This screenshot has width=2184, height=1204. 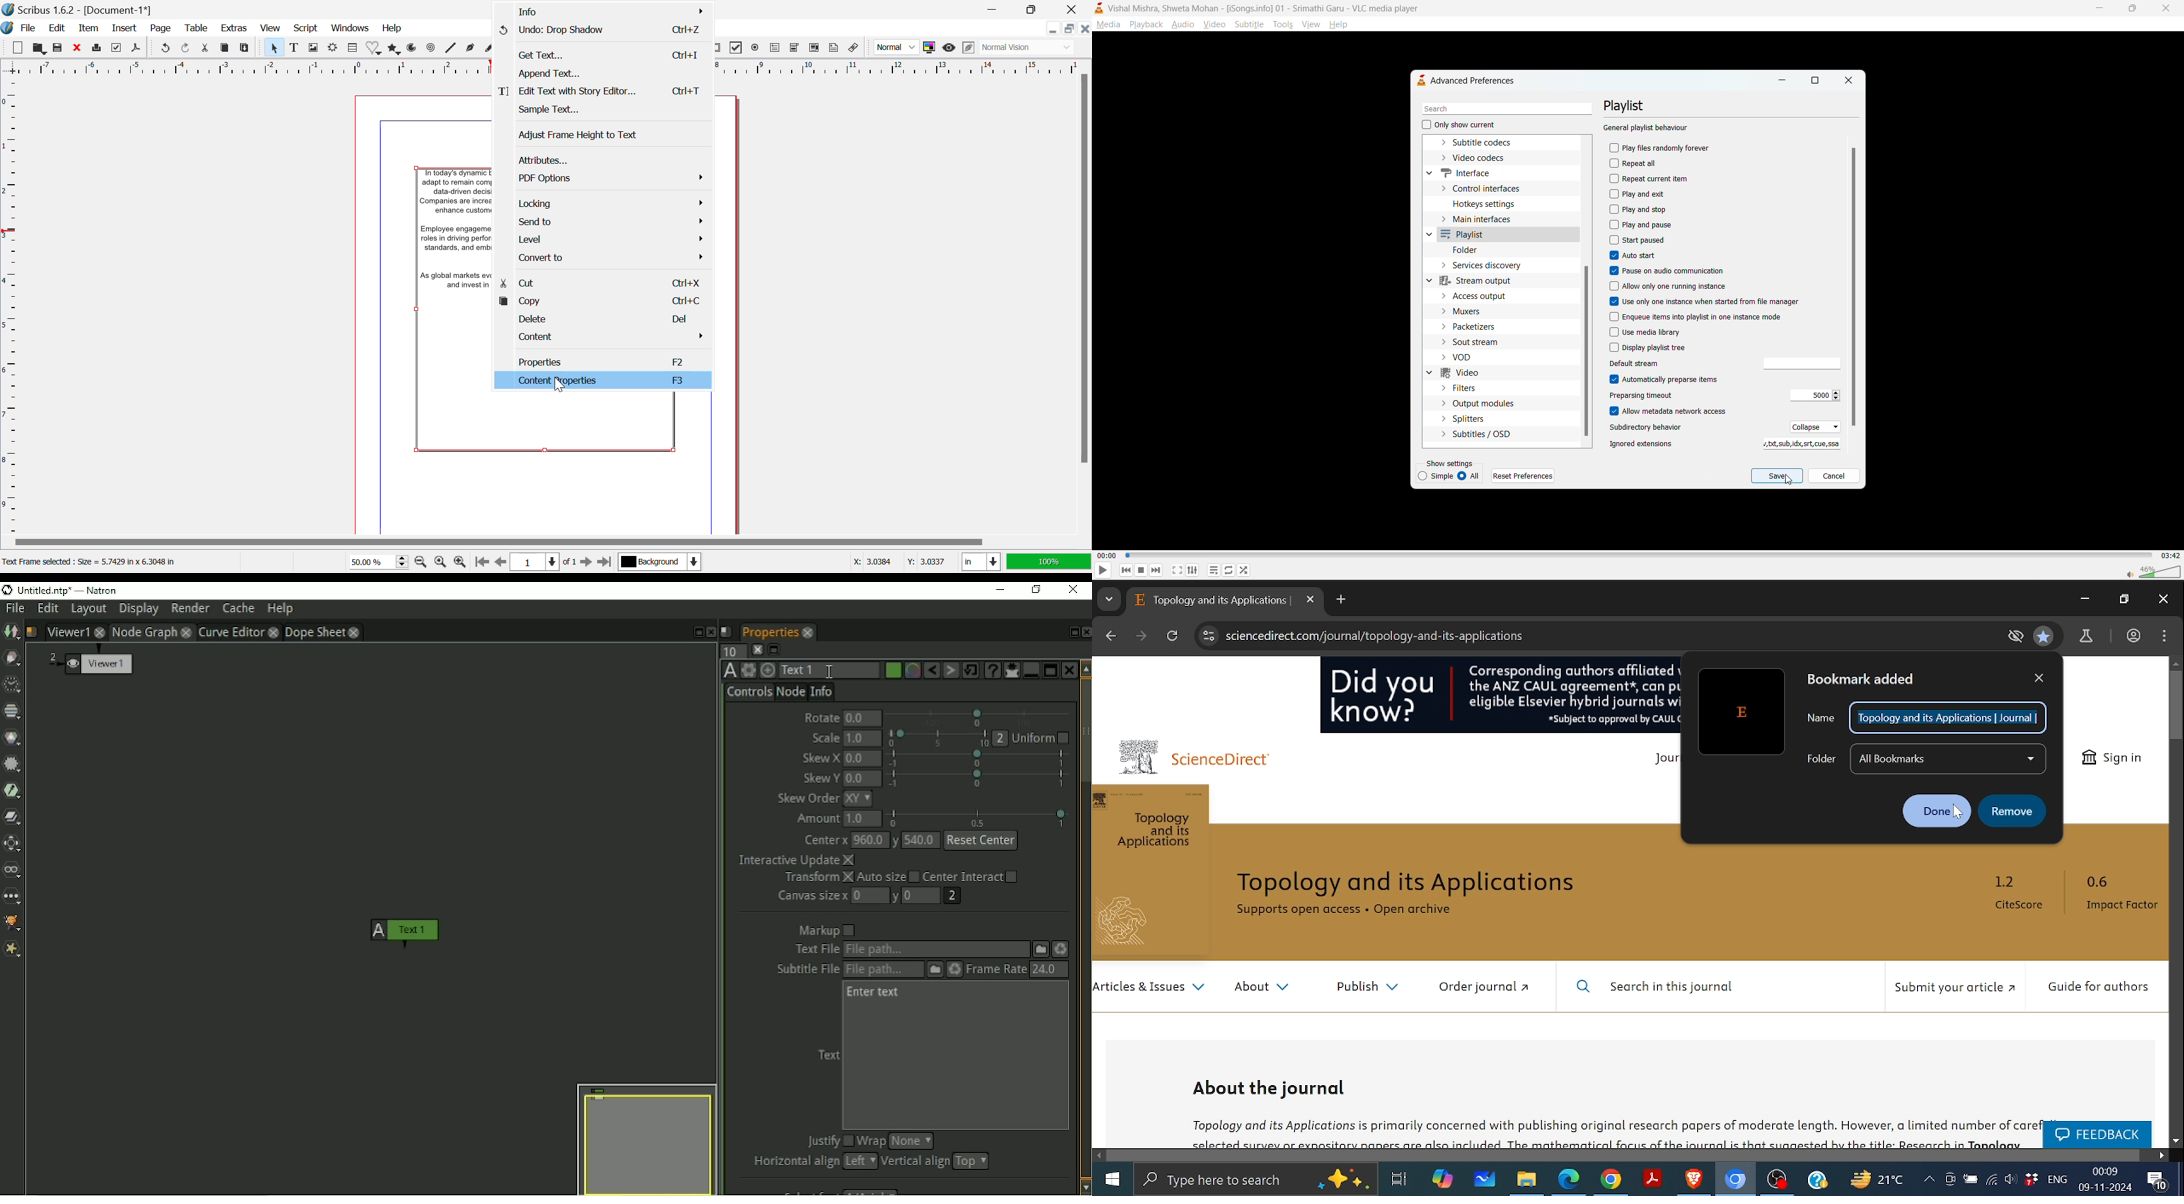 What do you see at coordinates (501, 562) in the screenshot?
I see `Previous Page` at bounding box center [501, 562].